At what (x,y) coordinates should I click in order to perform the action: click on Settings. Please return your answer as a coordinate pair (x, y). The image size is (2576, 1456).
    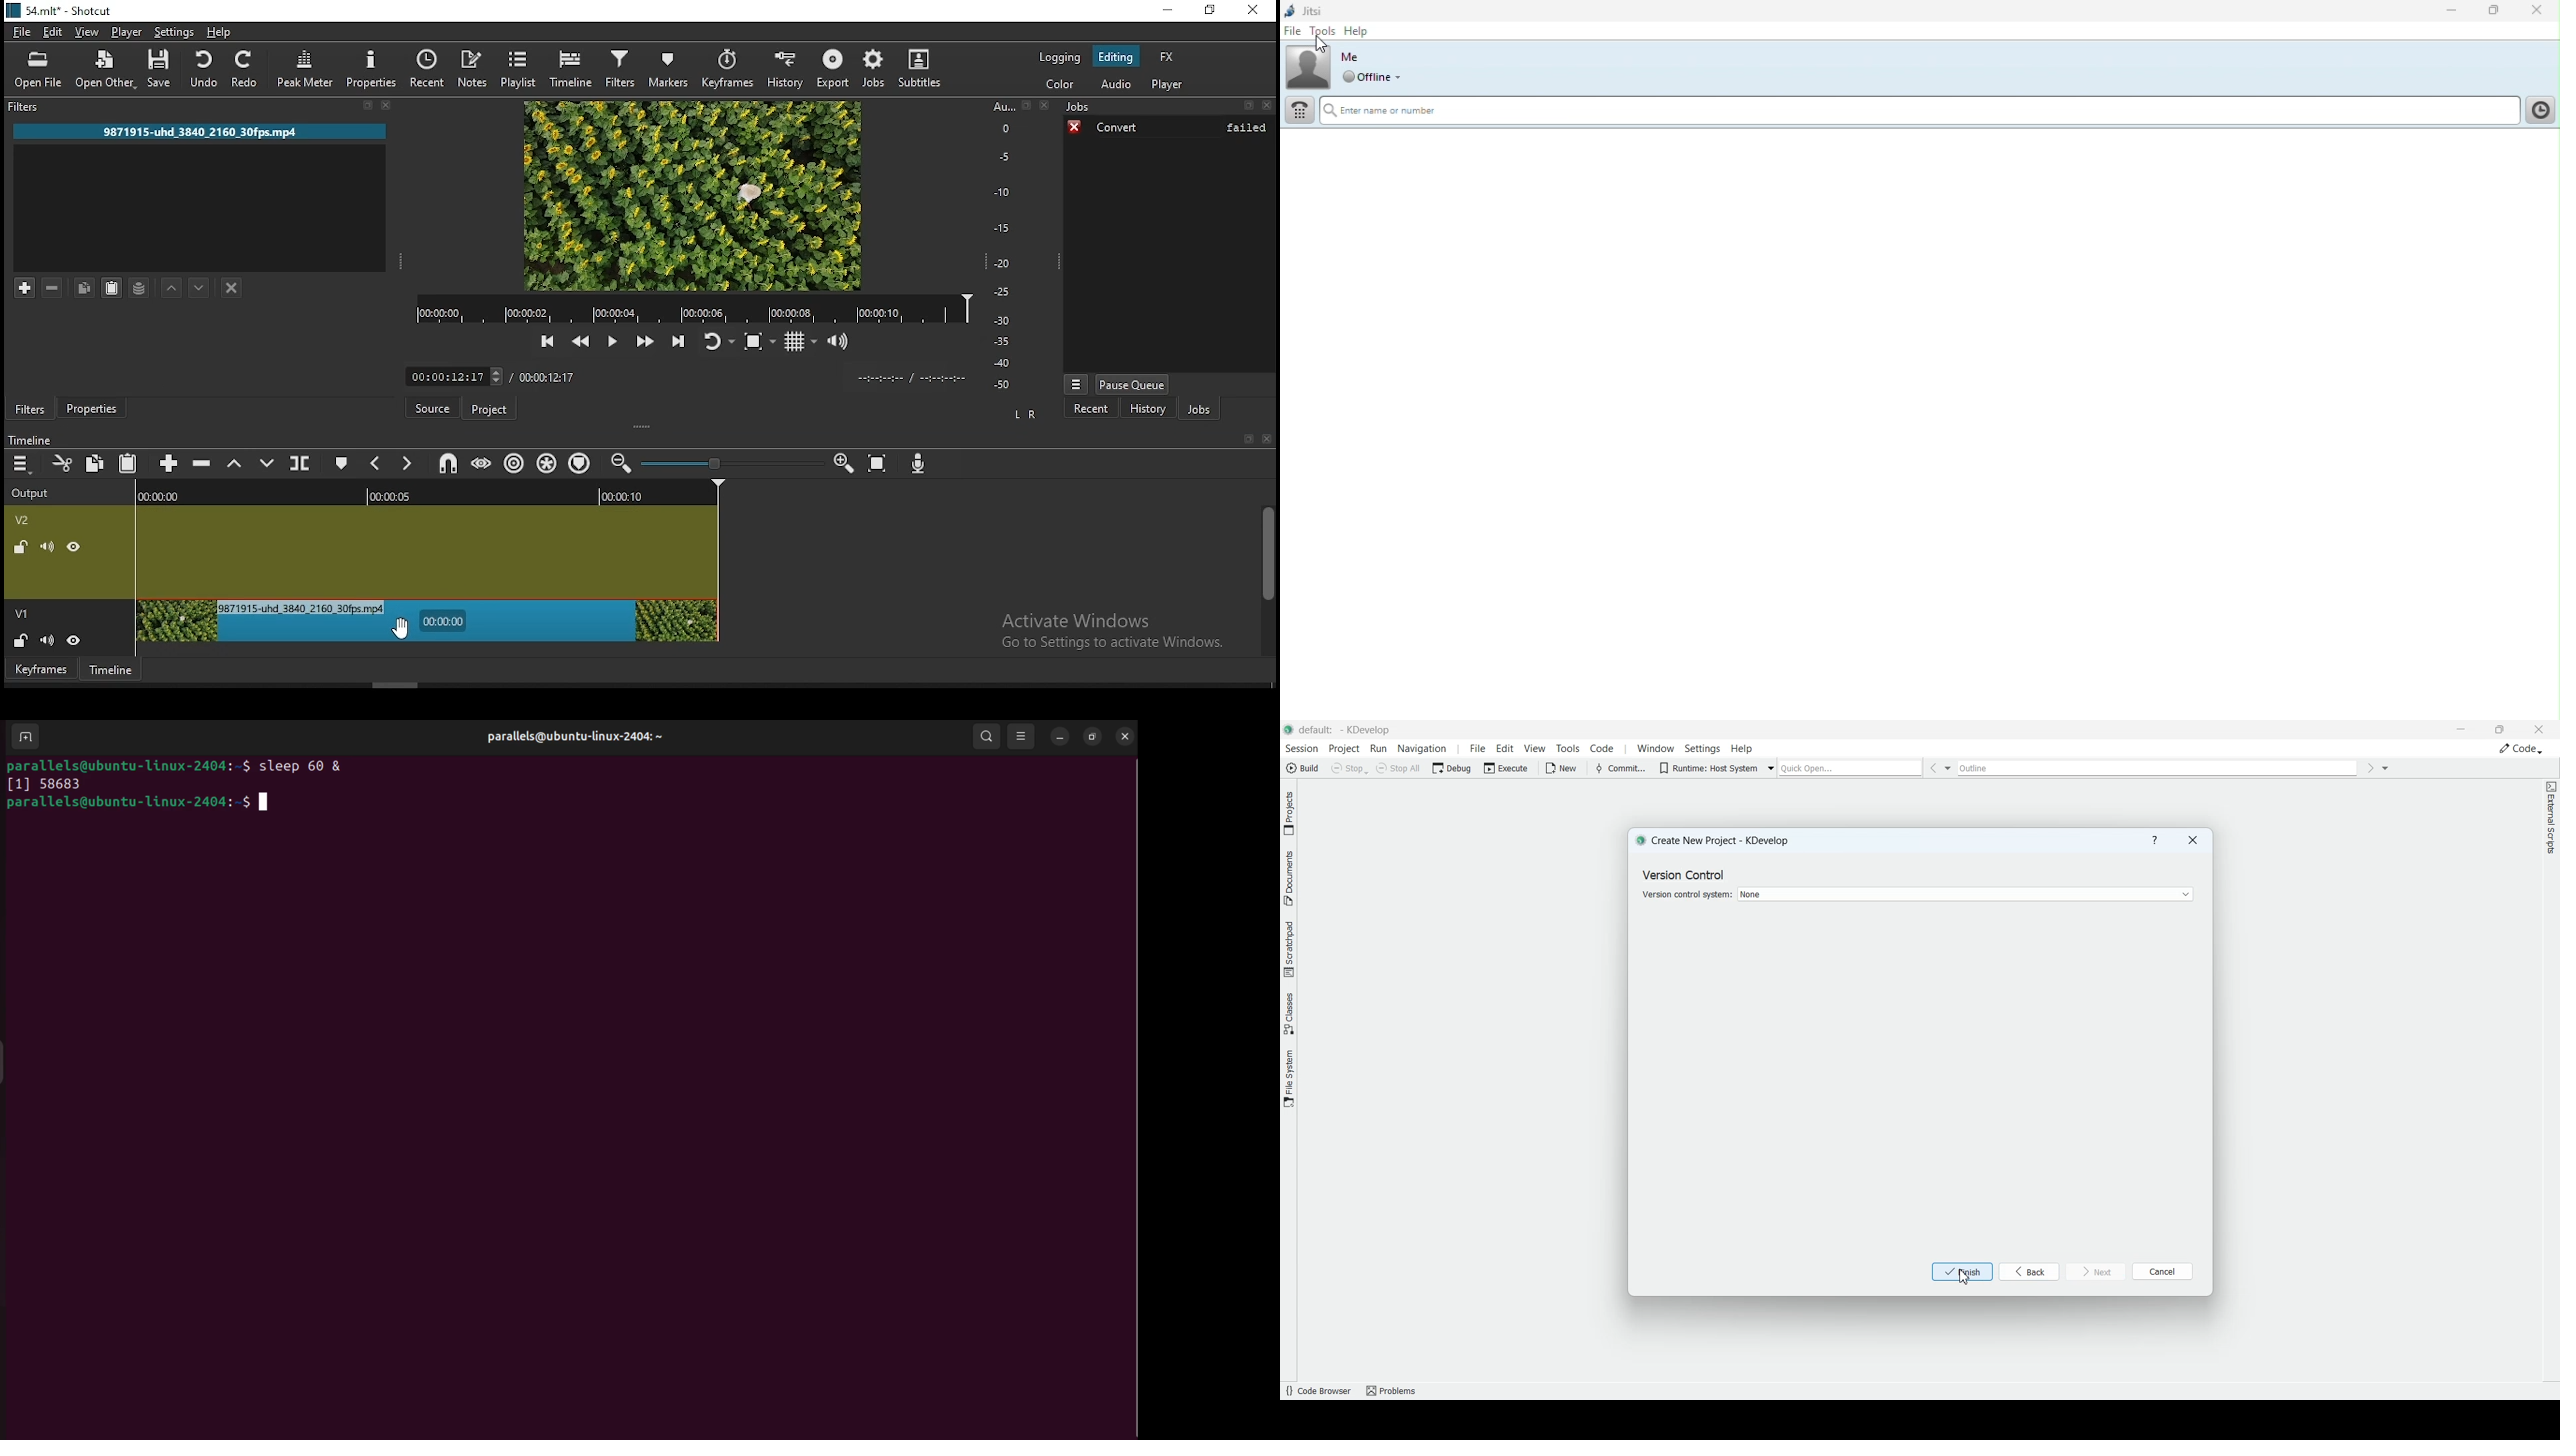
    Looking at the image, I should click on (1703, 748).